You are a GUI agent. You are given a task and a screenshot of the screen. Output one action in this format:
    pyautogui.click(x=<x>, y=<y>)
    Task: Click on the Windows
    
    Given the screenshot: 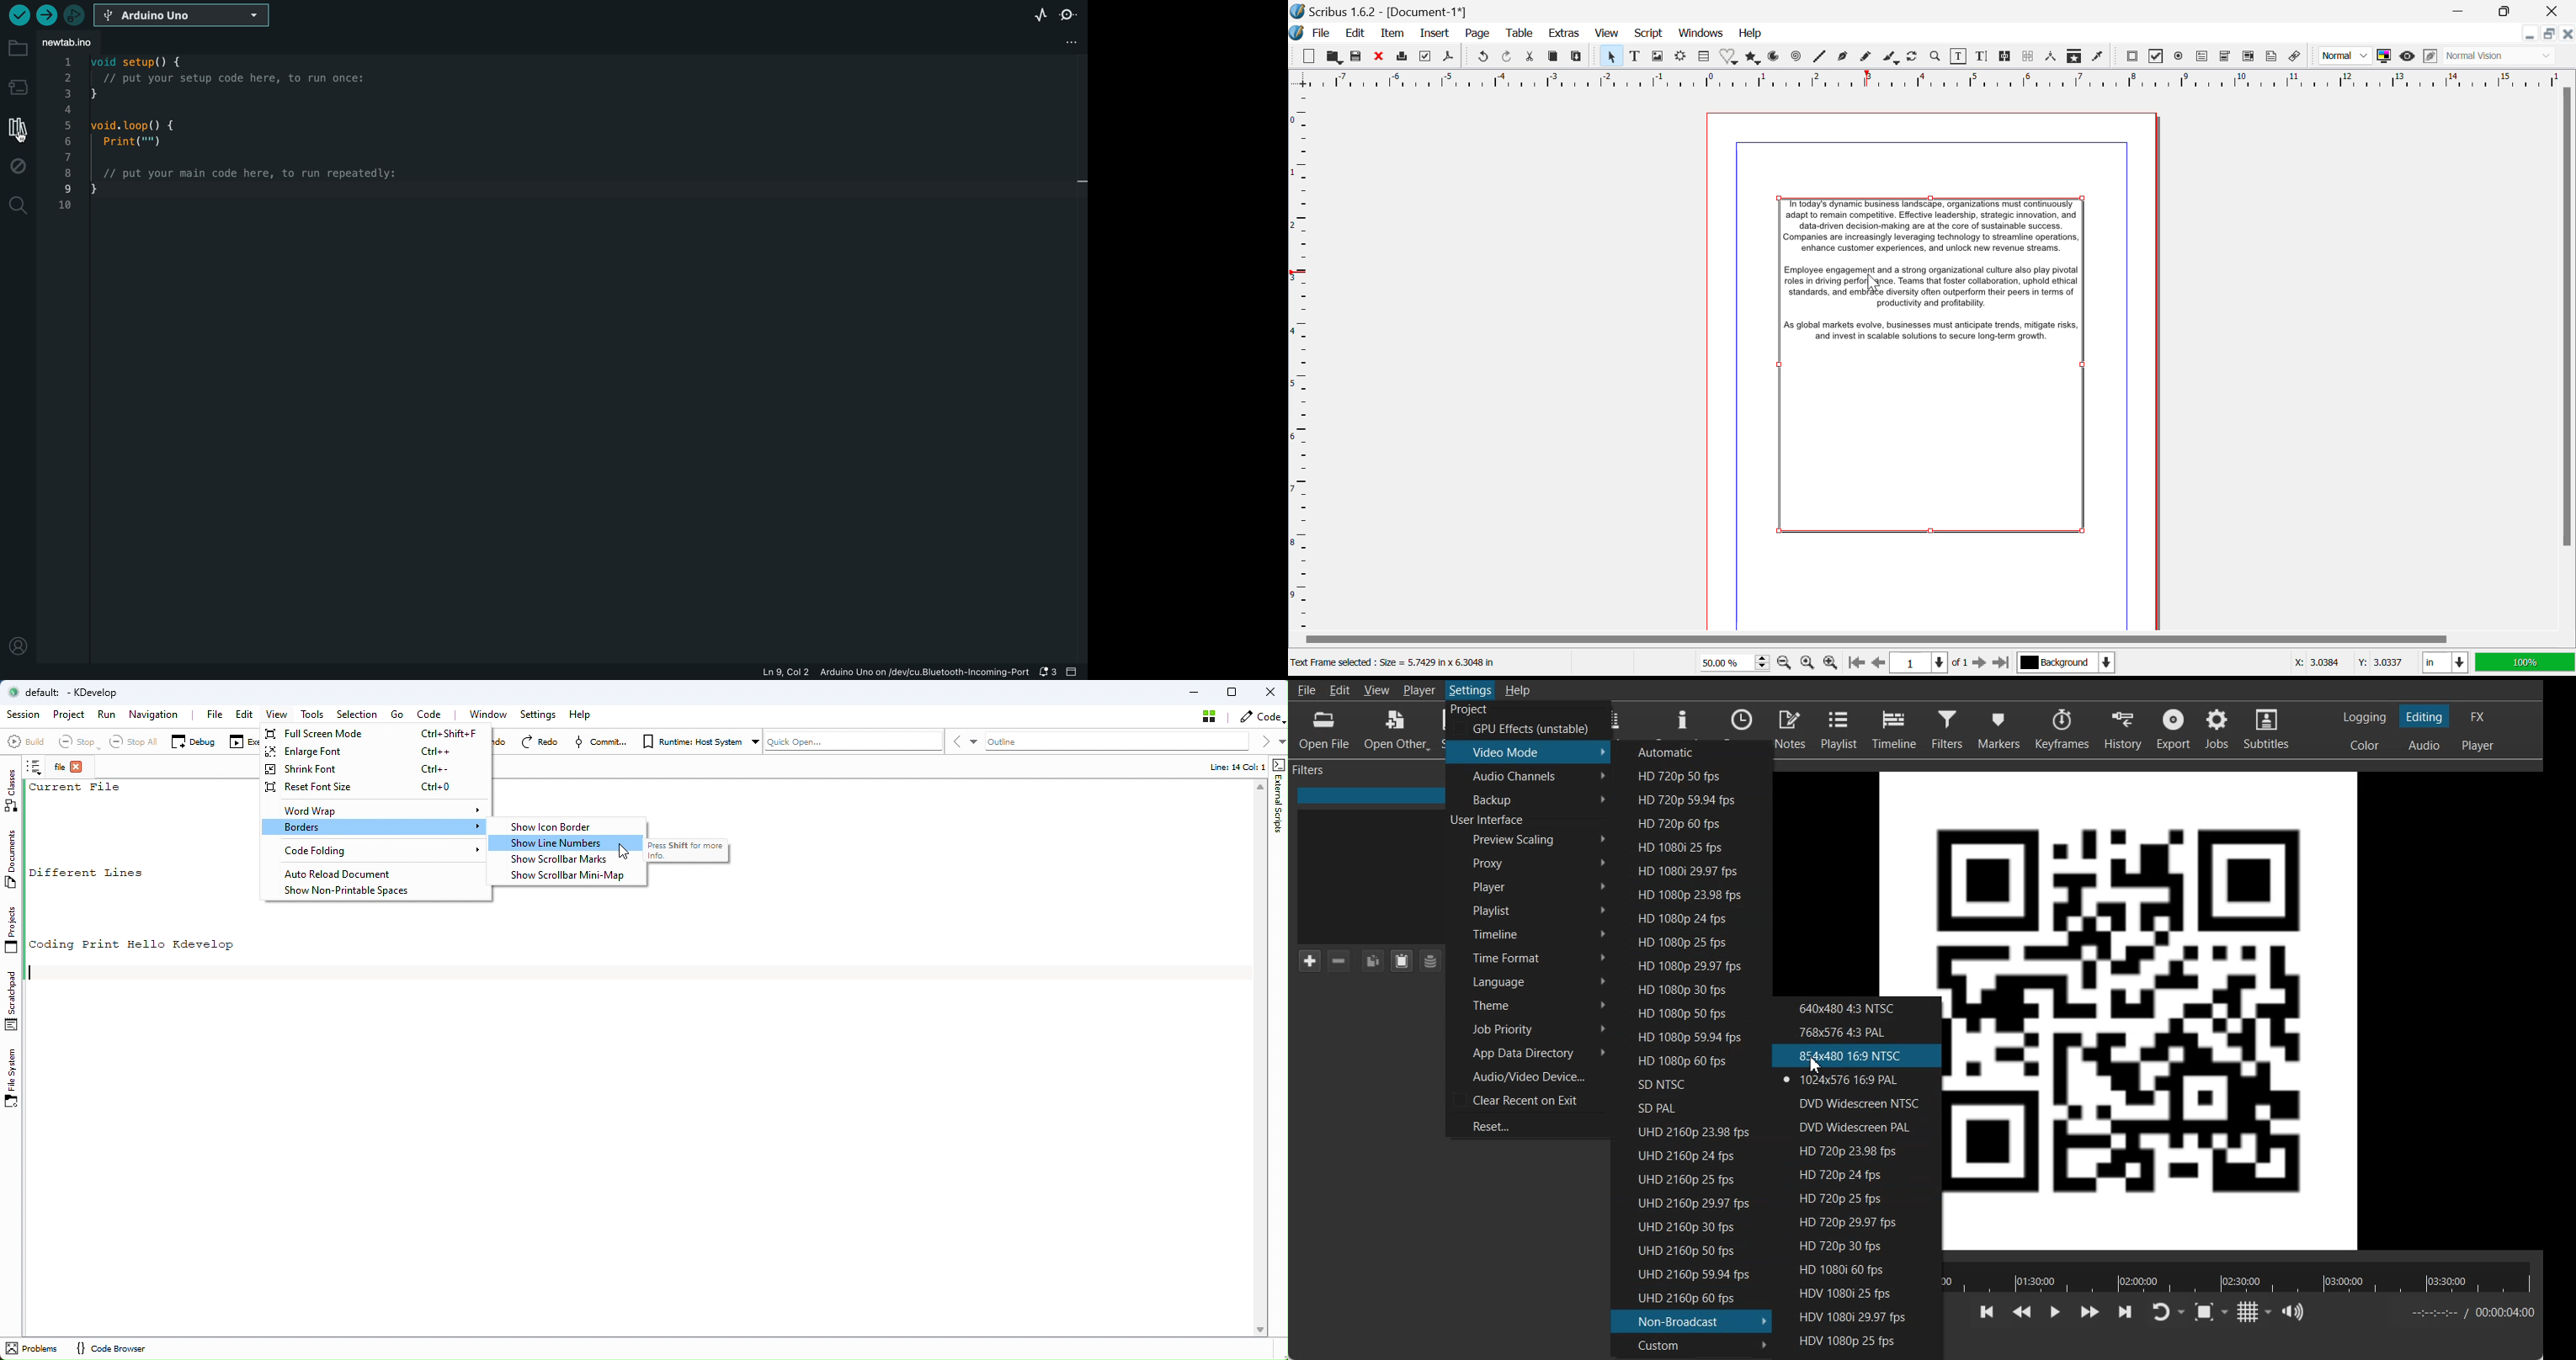 What is the action you would take?
    pyautogui.click(x=1701, y=33)
    